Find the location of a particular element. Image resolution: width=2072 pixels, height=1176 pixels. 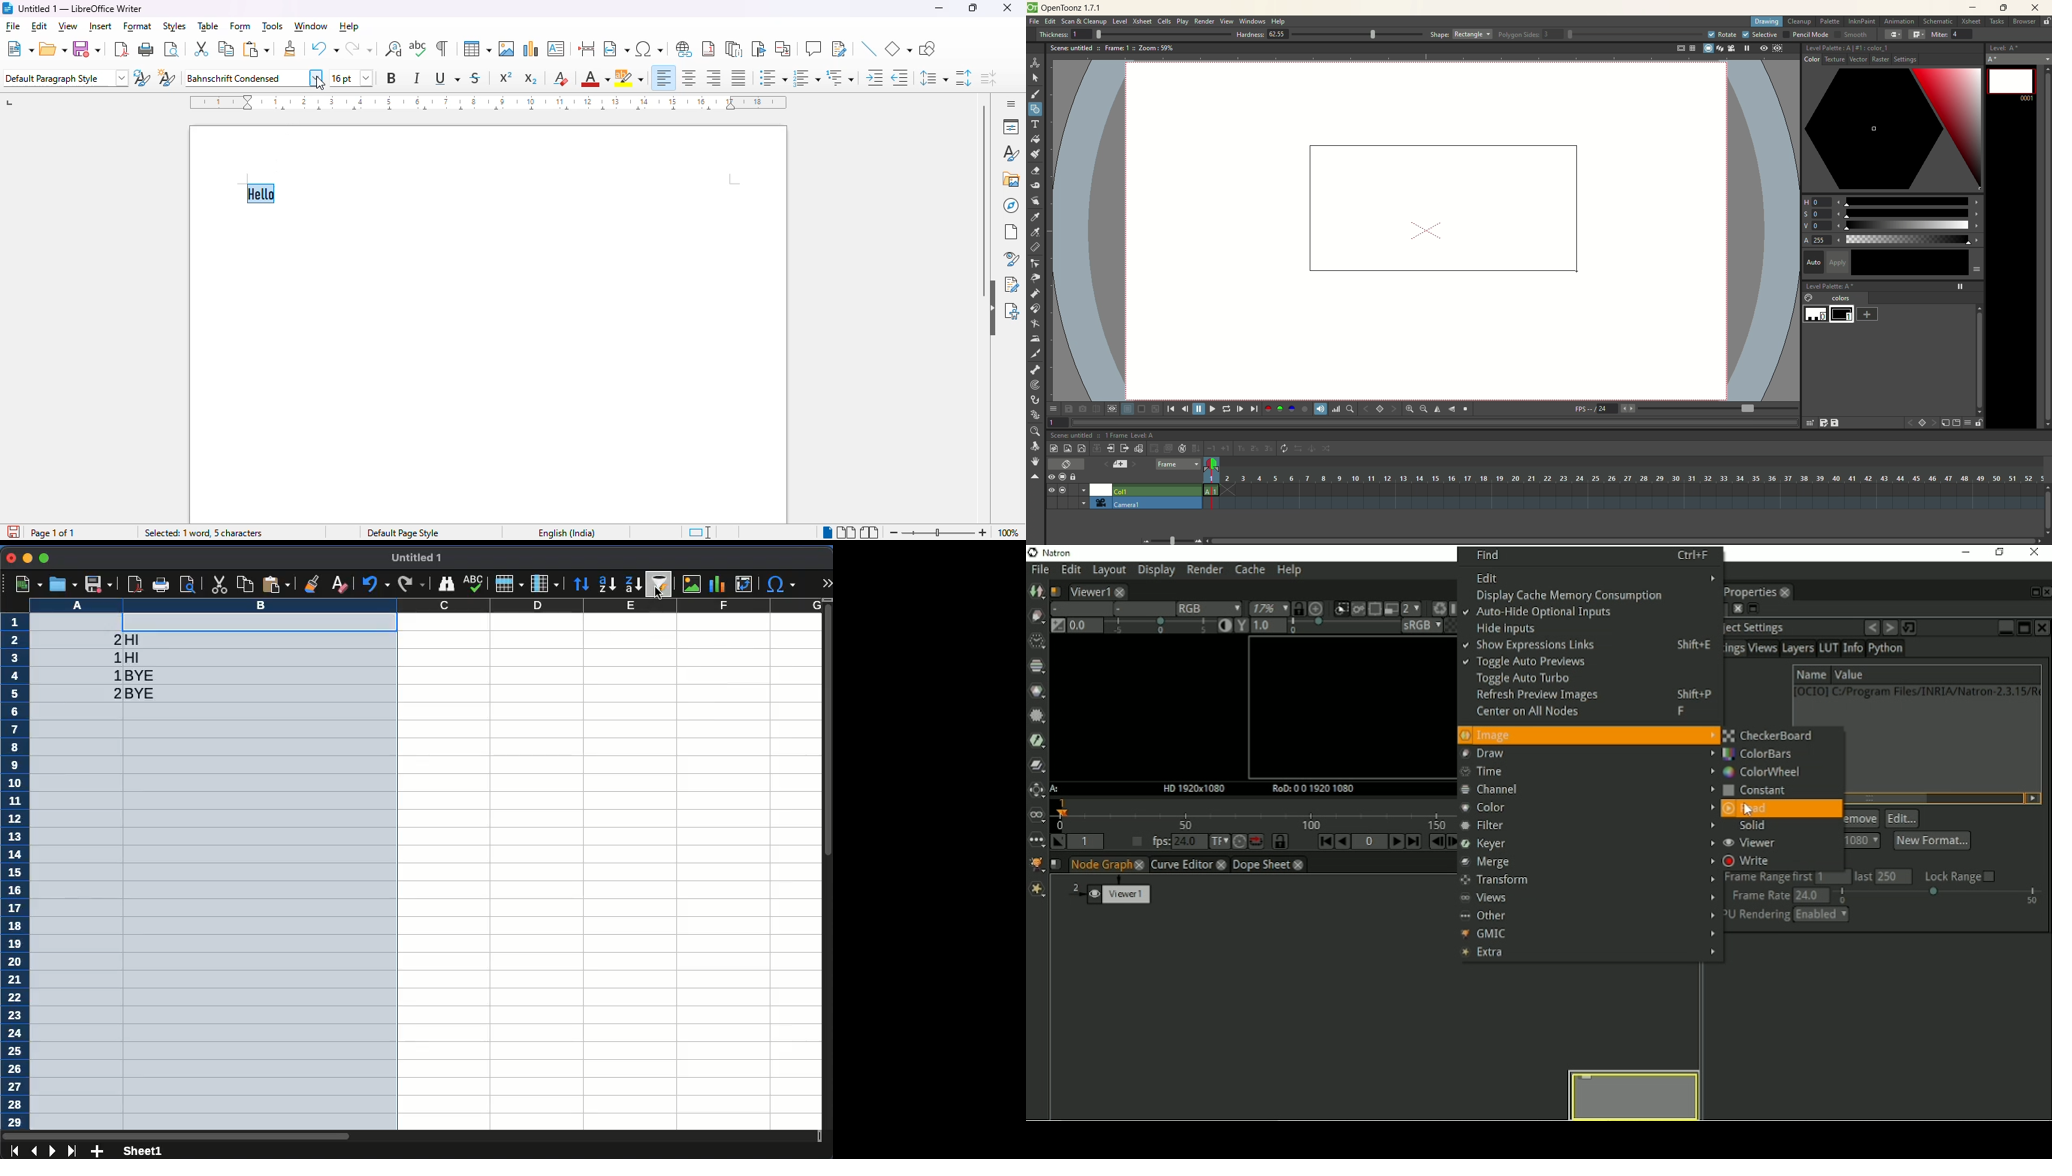

Dope sheet is located at coordinates (1275, 866).